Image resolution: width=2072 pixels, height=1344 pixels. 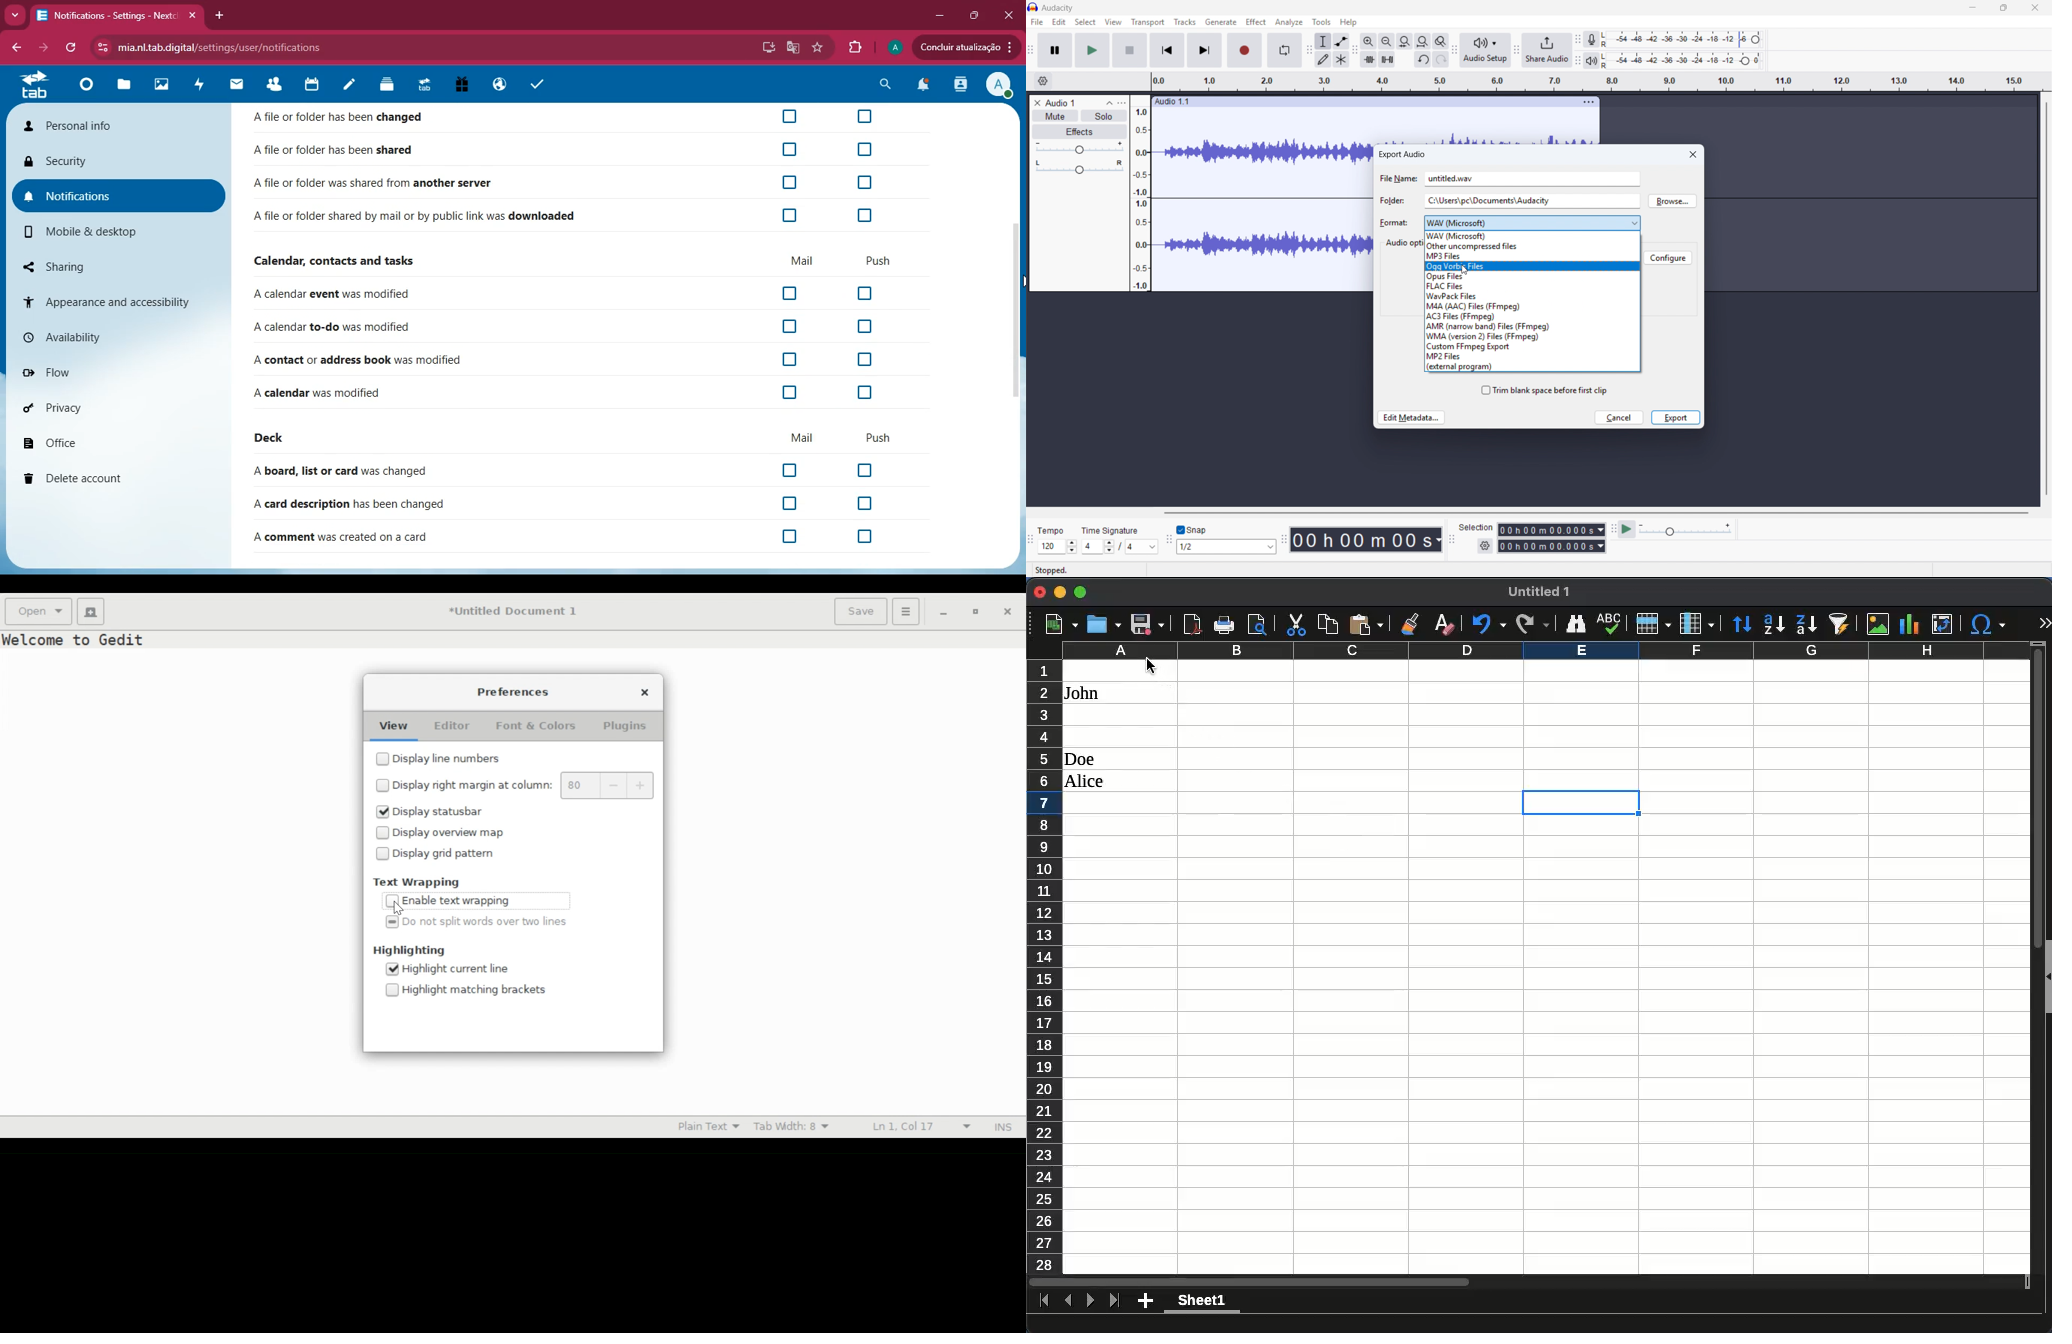 What do you see at coordinates (1548, 50) in the screenshot?
I see `Share audio ` at bounding box center [1548, 50].